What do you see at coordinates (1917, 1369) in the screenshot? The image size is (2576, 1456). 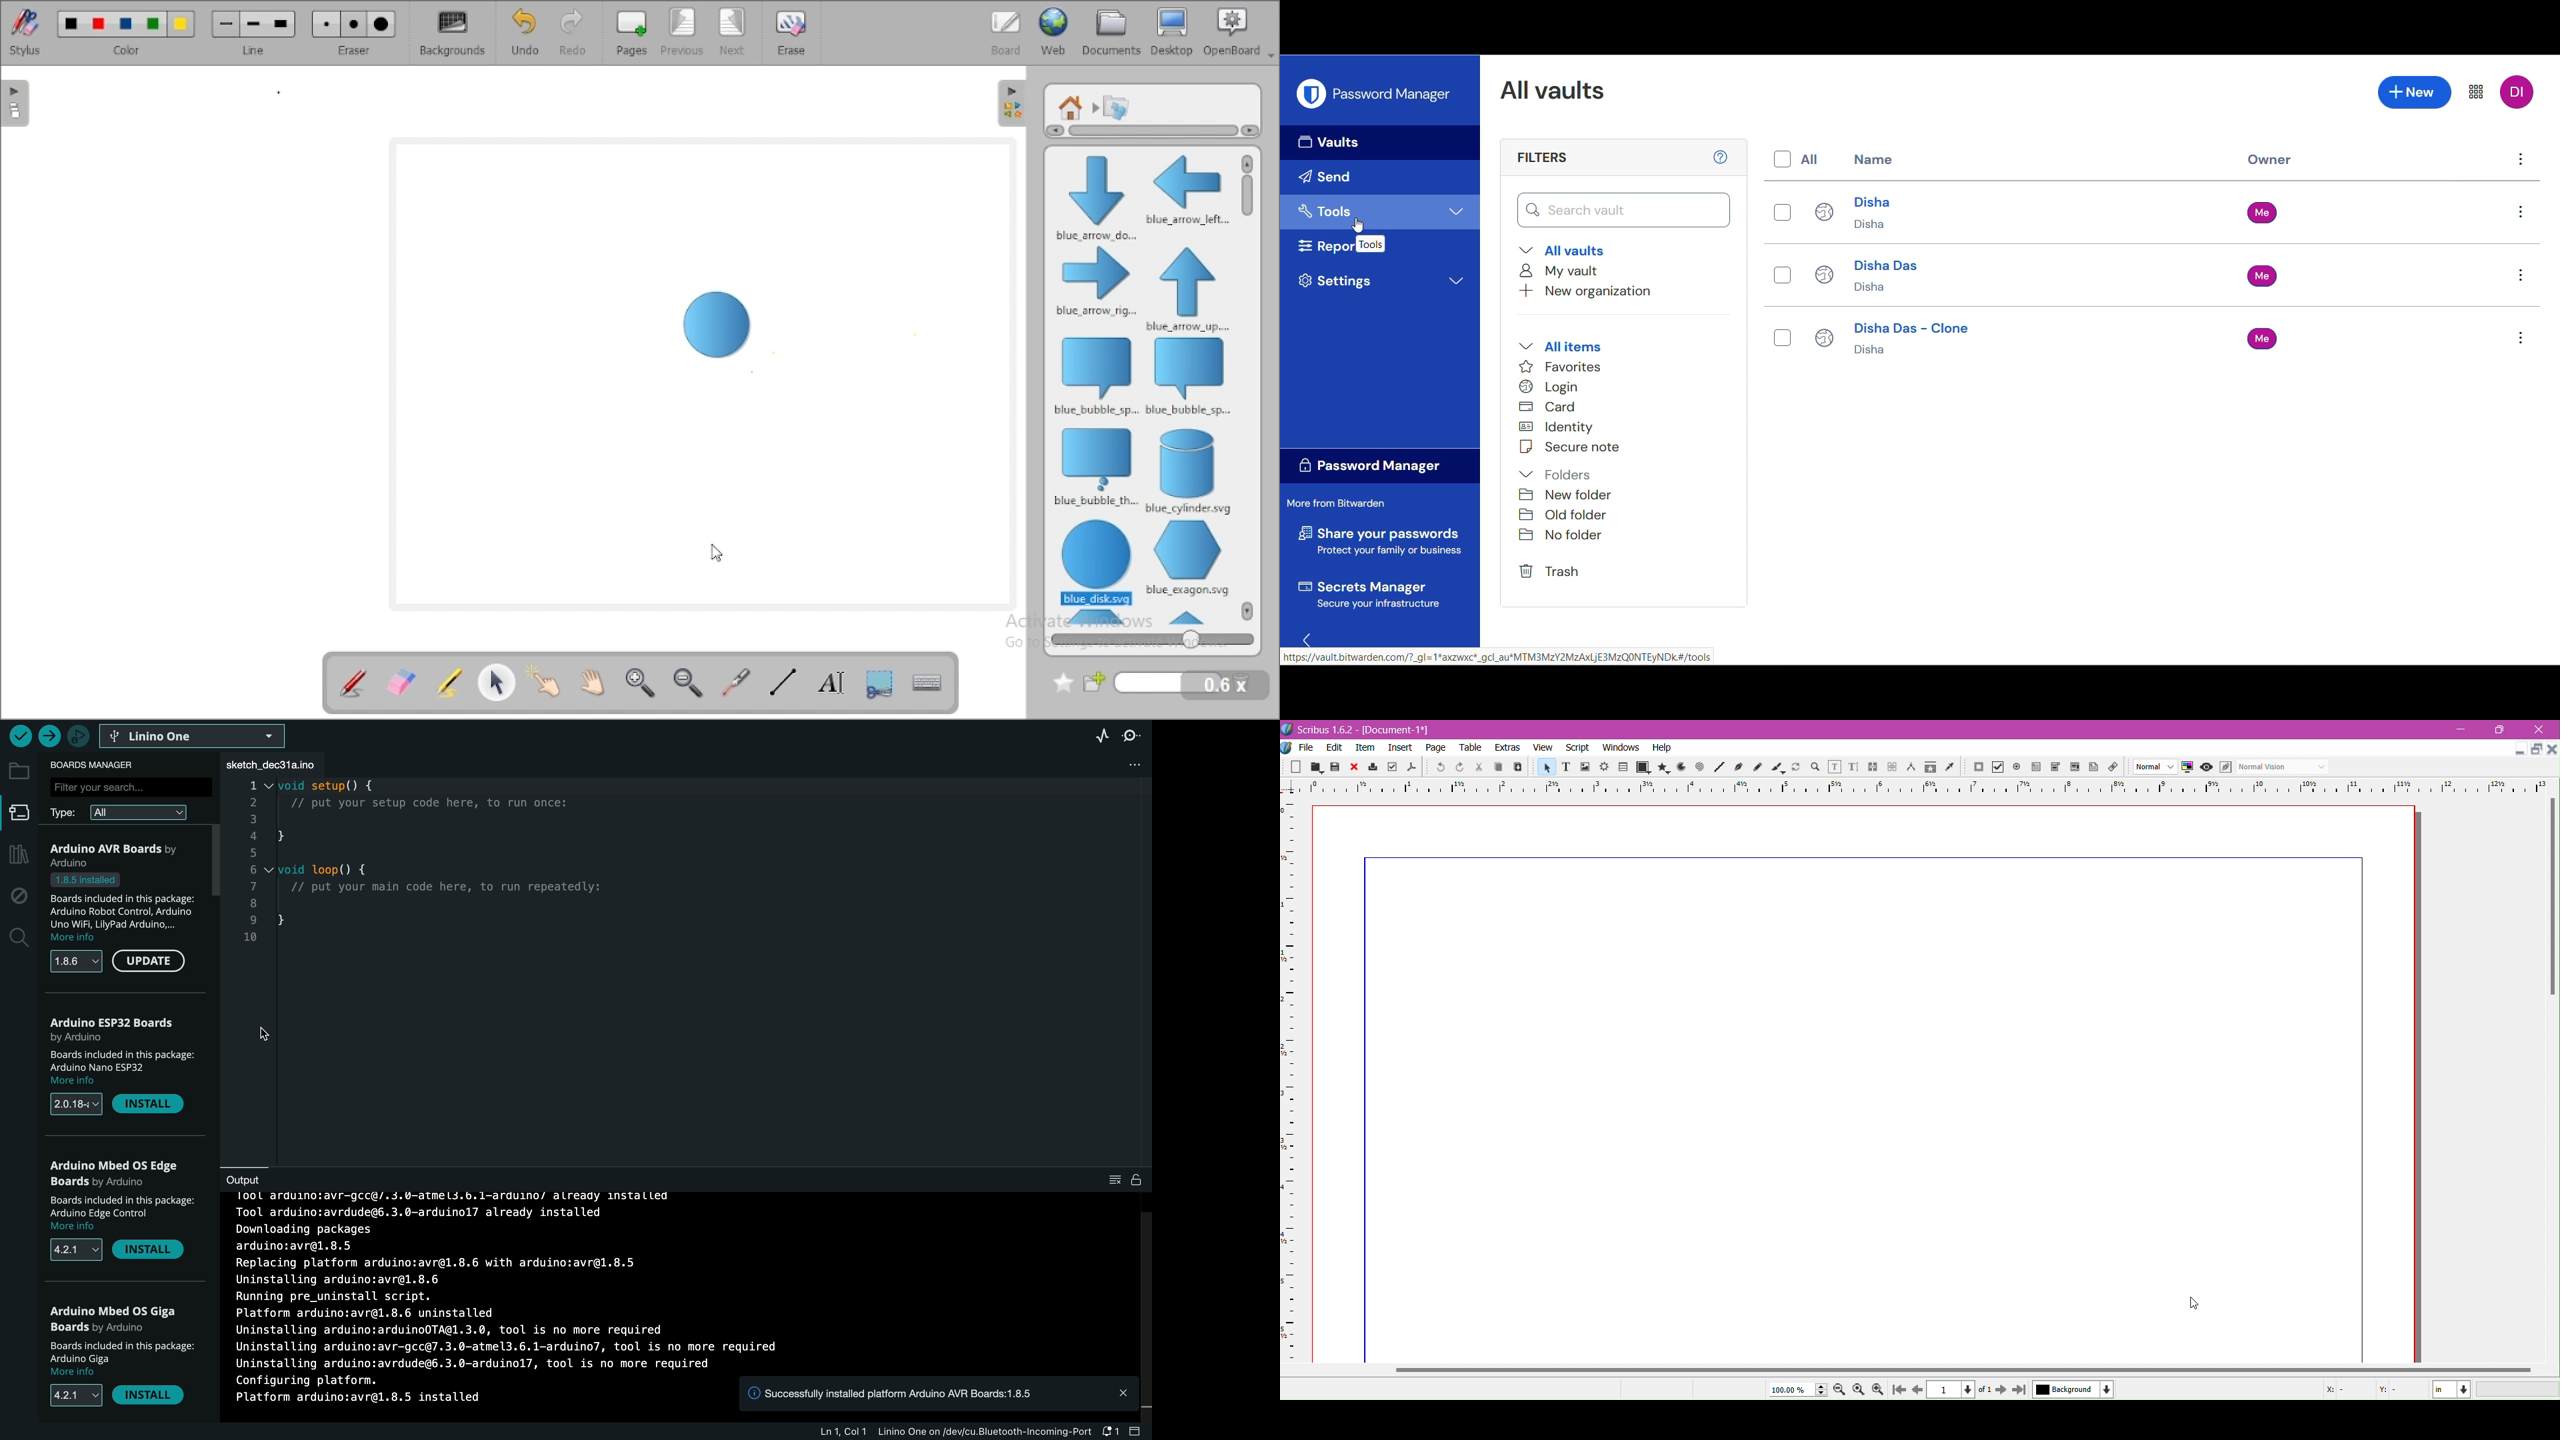 I see `Scroll` at bounding box center [1917, 1369].